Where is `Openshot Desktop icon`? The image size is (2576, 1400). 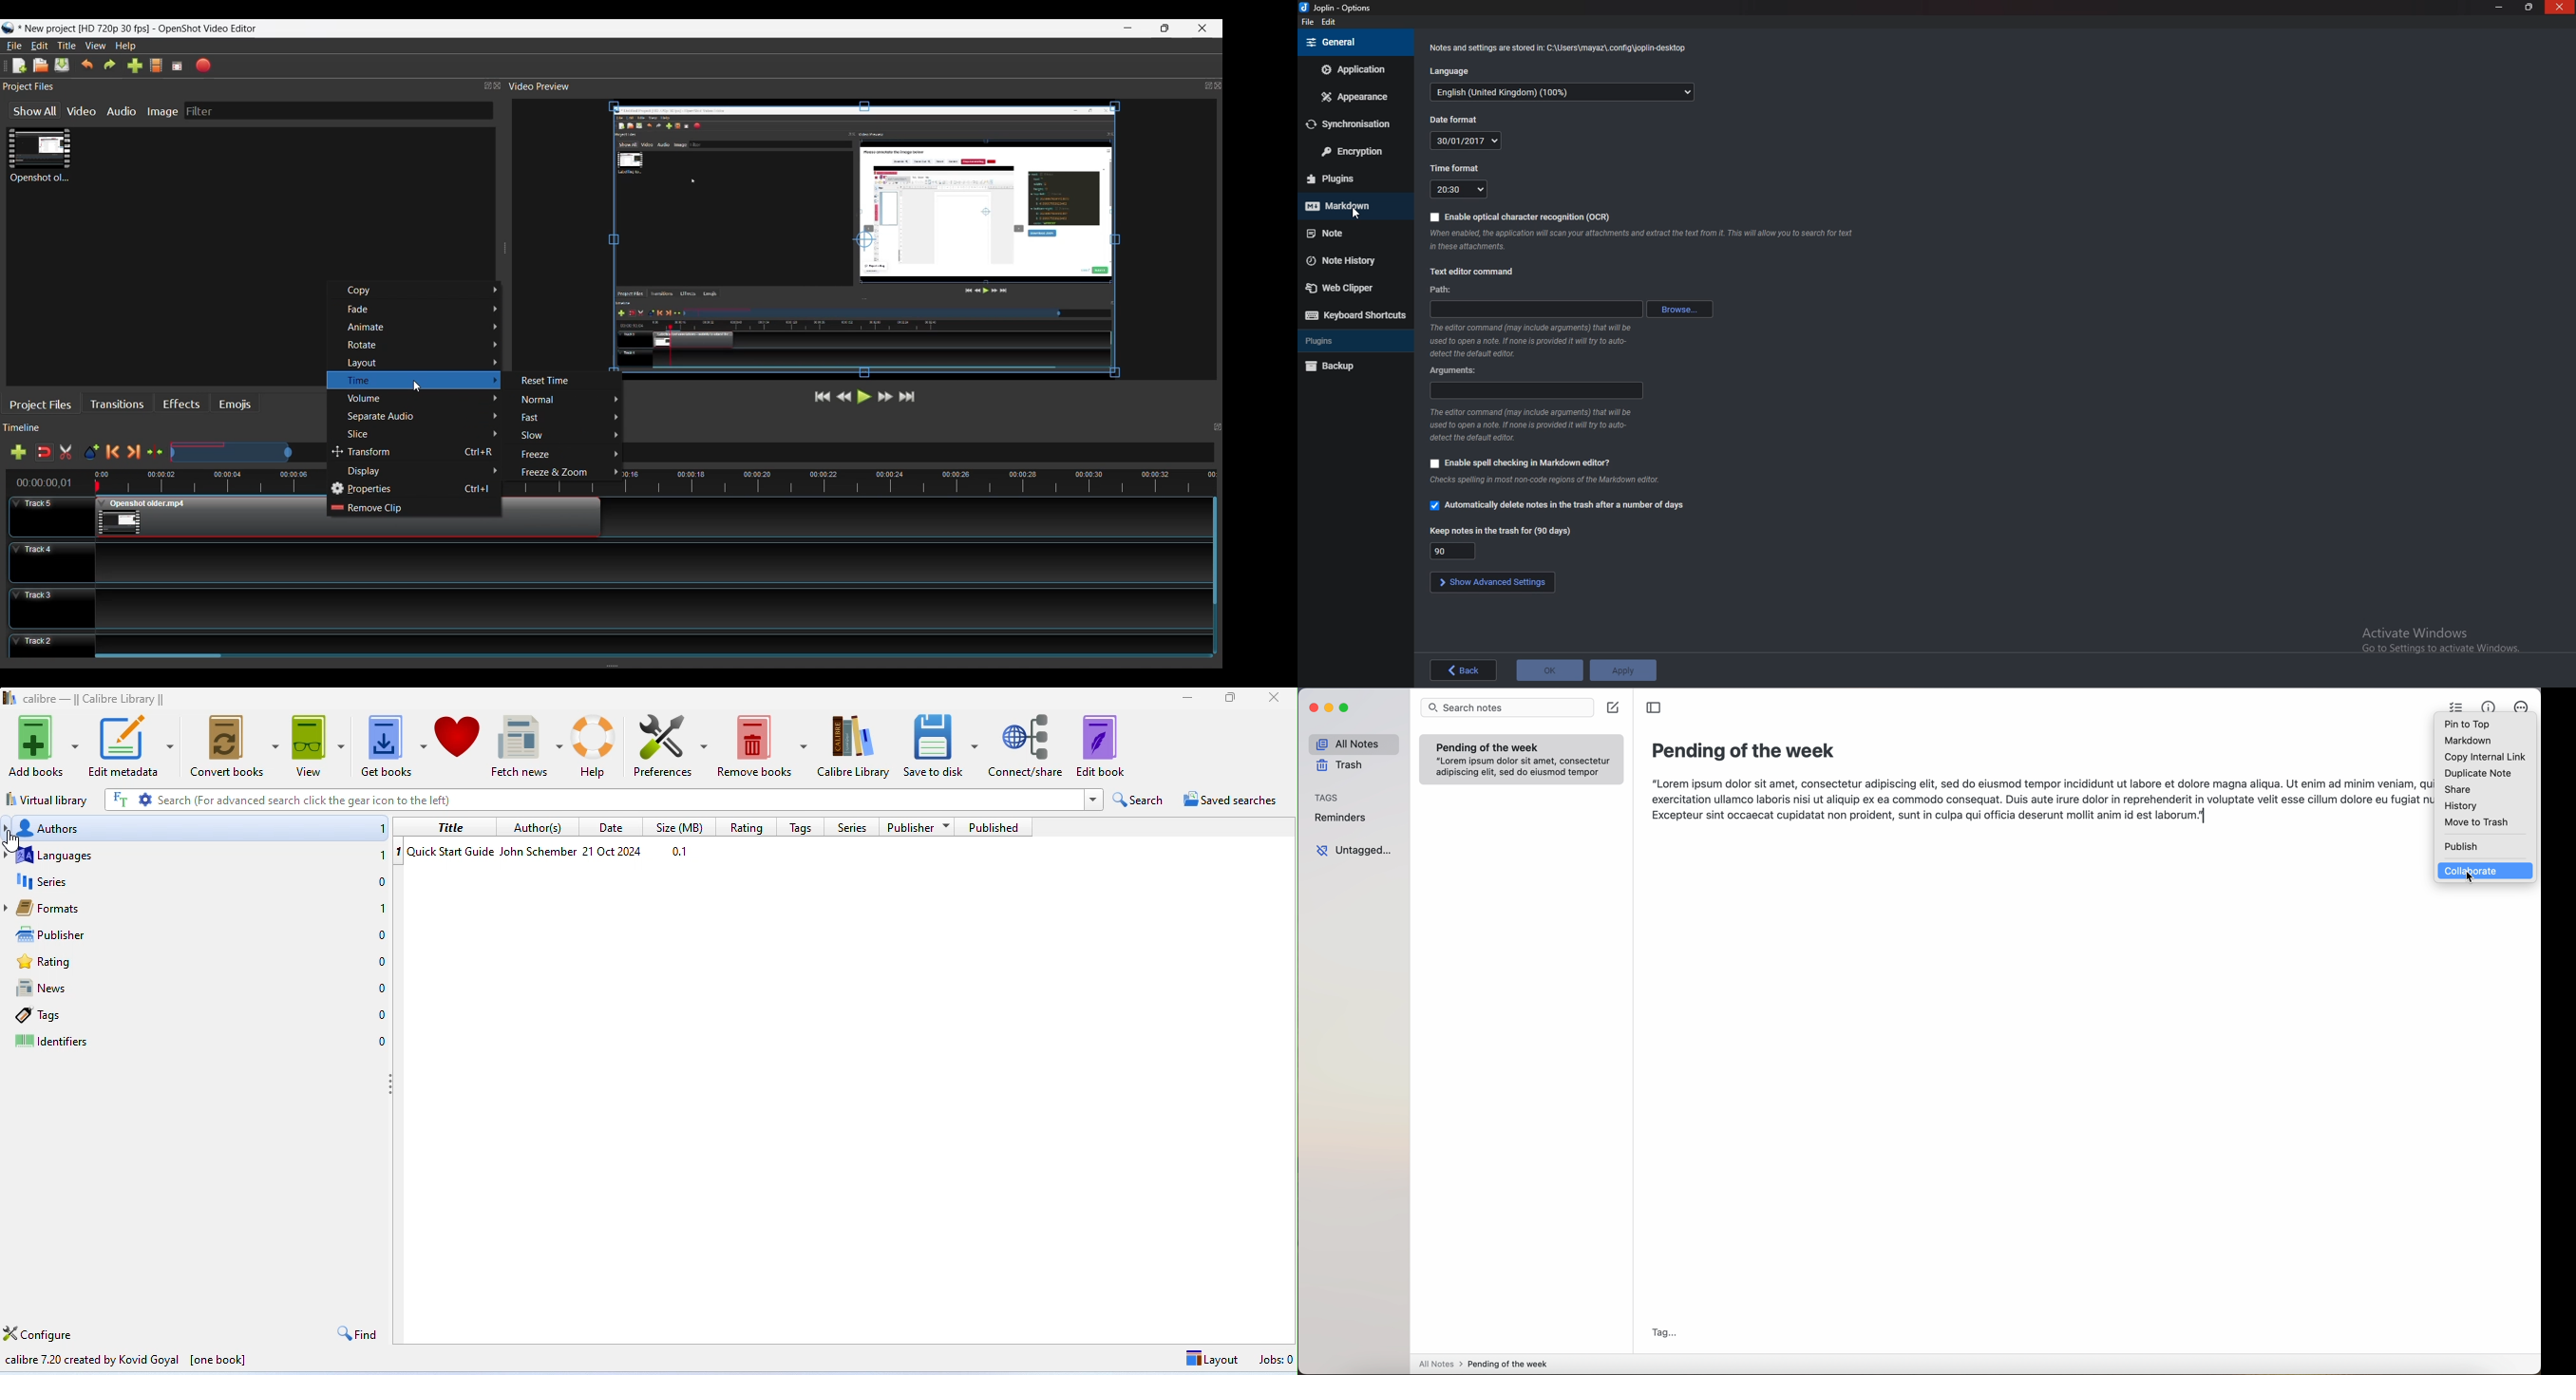
Openshot Desktop icon is located at coordinates (8, 29).